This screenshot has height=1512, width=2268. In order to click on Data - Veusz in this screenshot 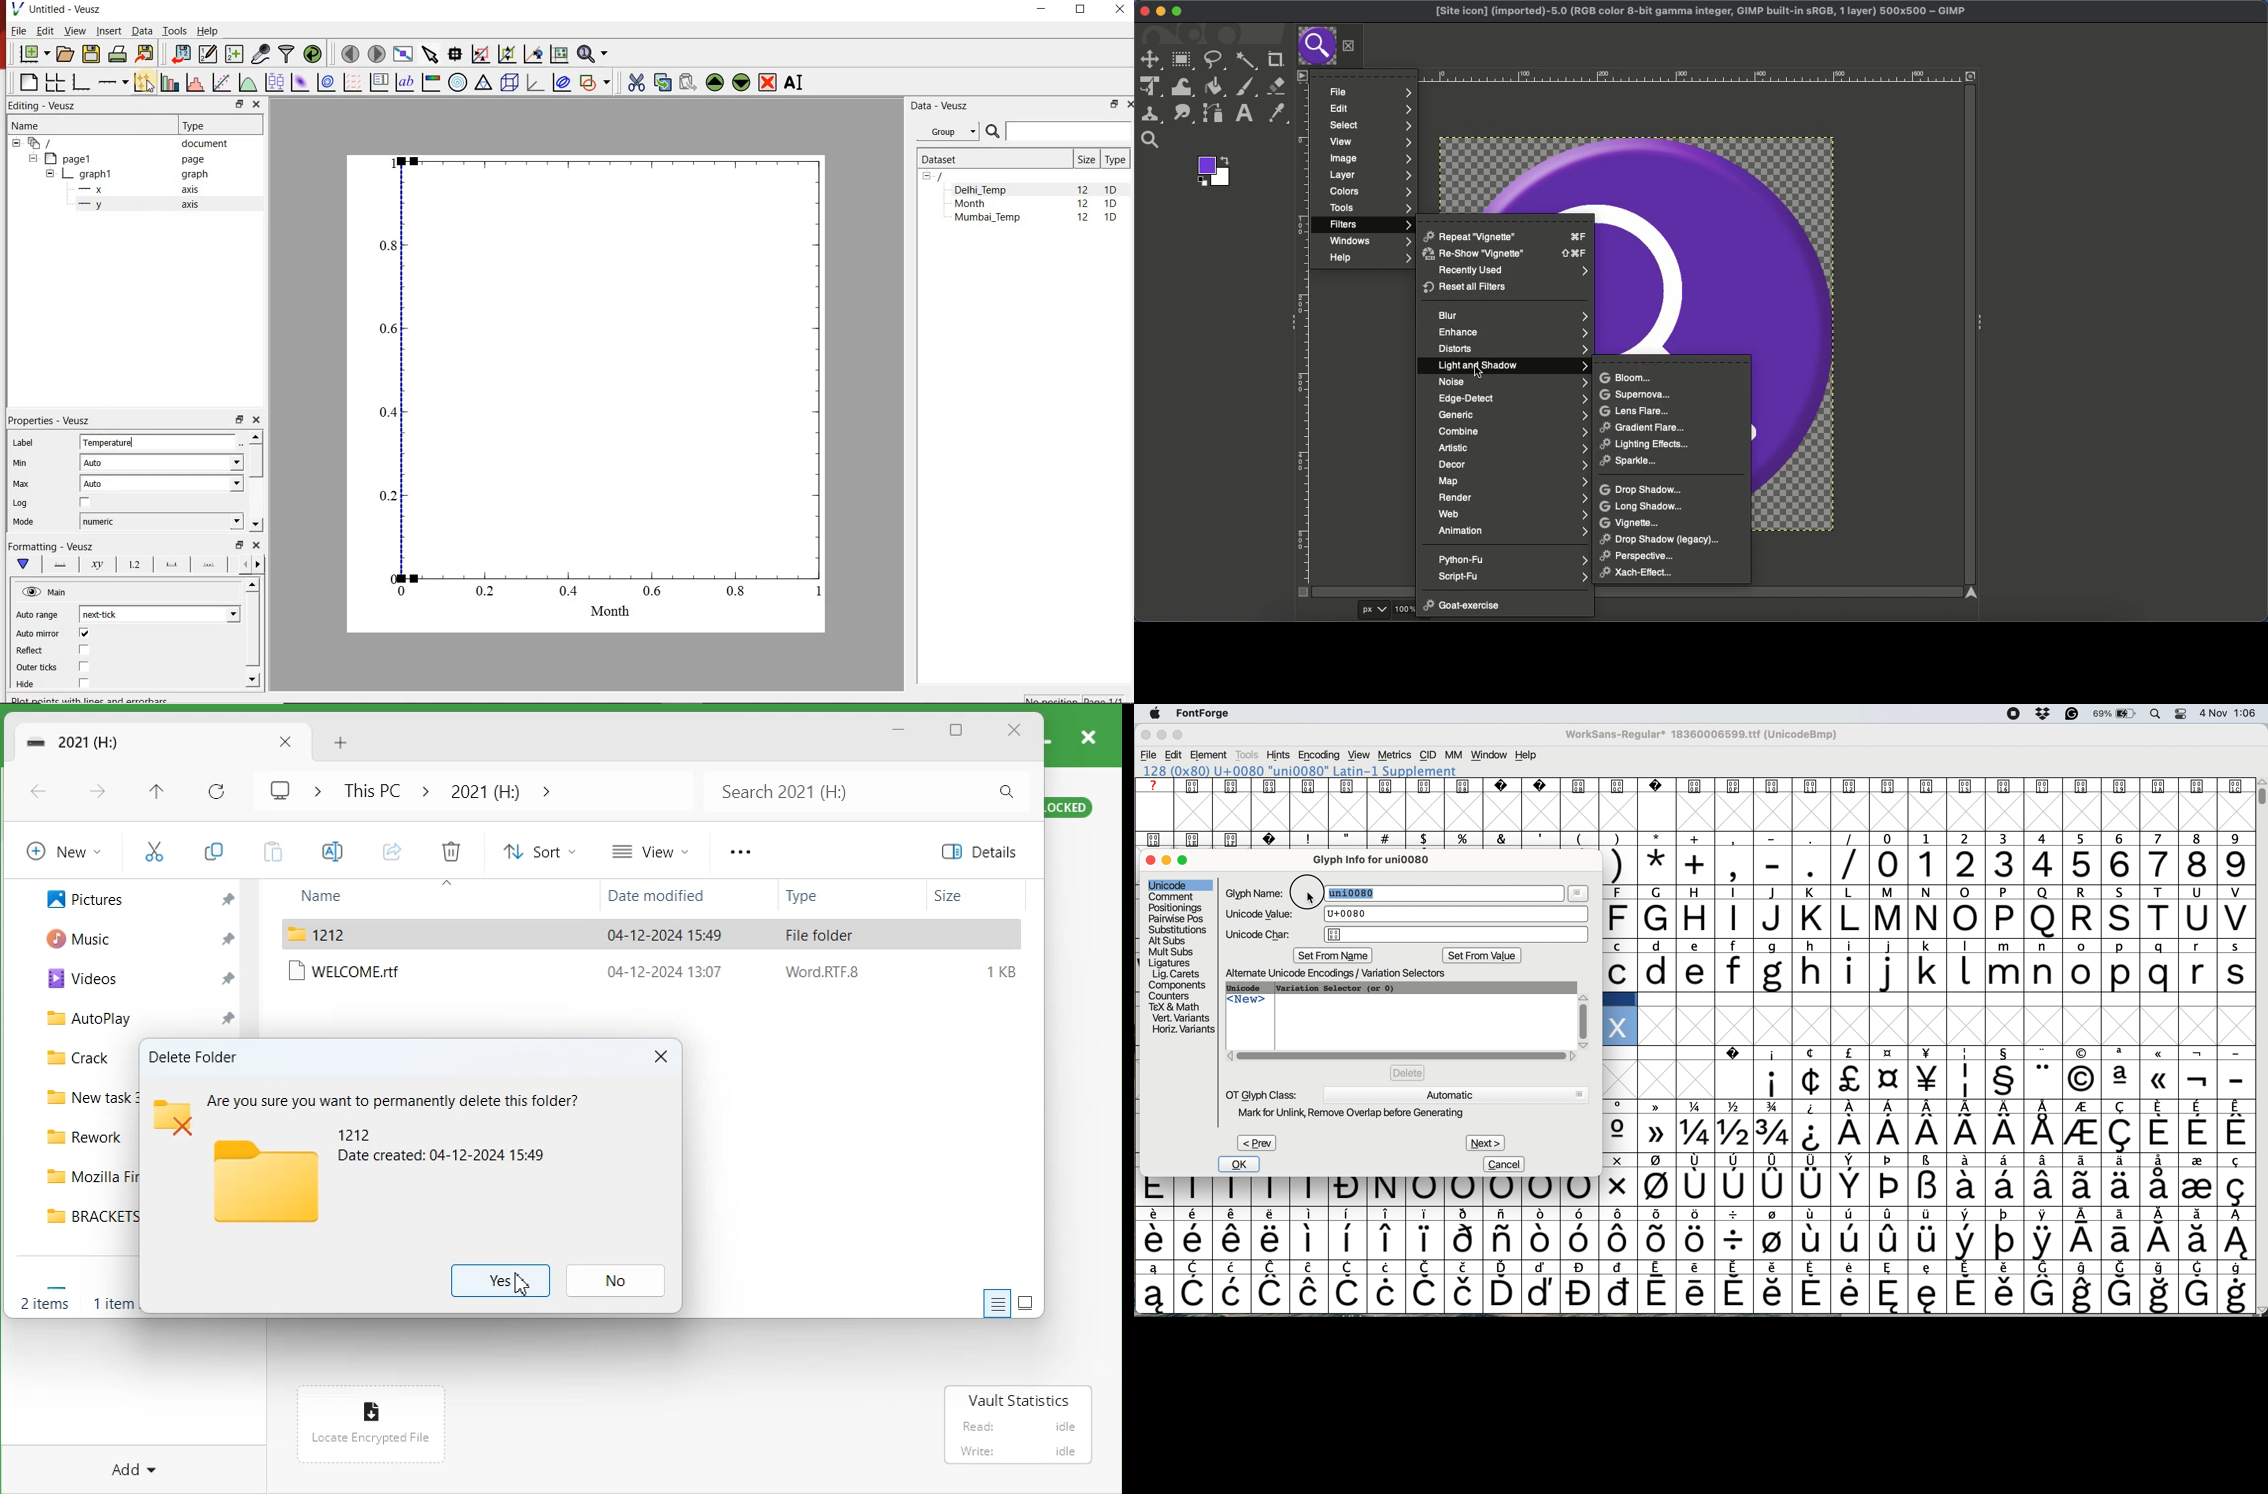, I will do `click(942, 106)`.